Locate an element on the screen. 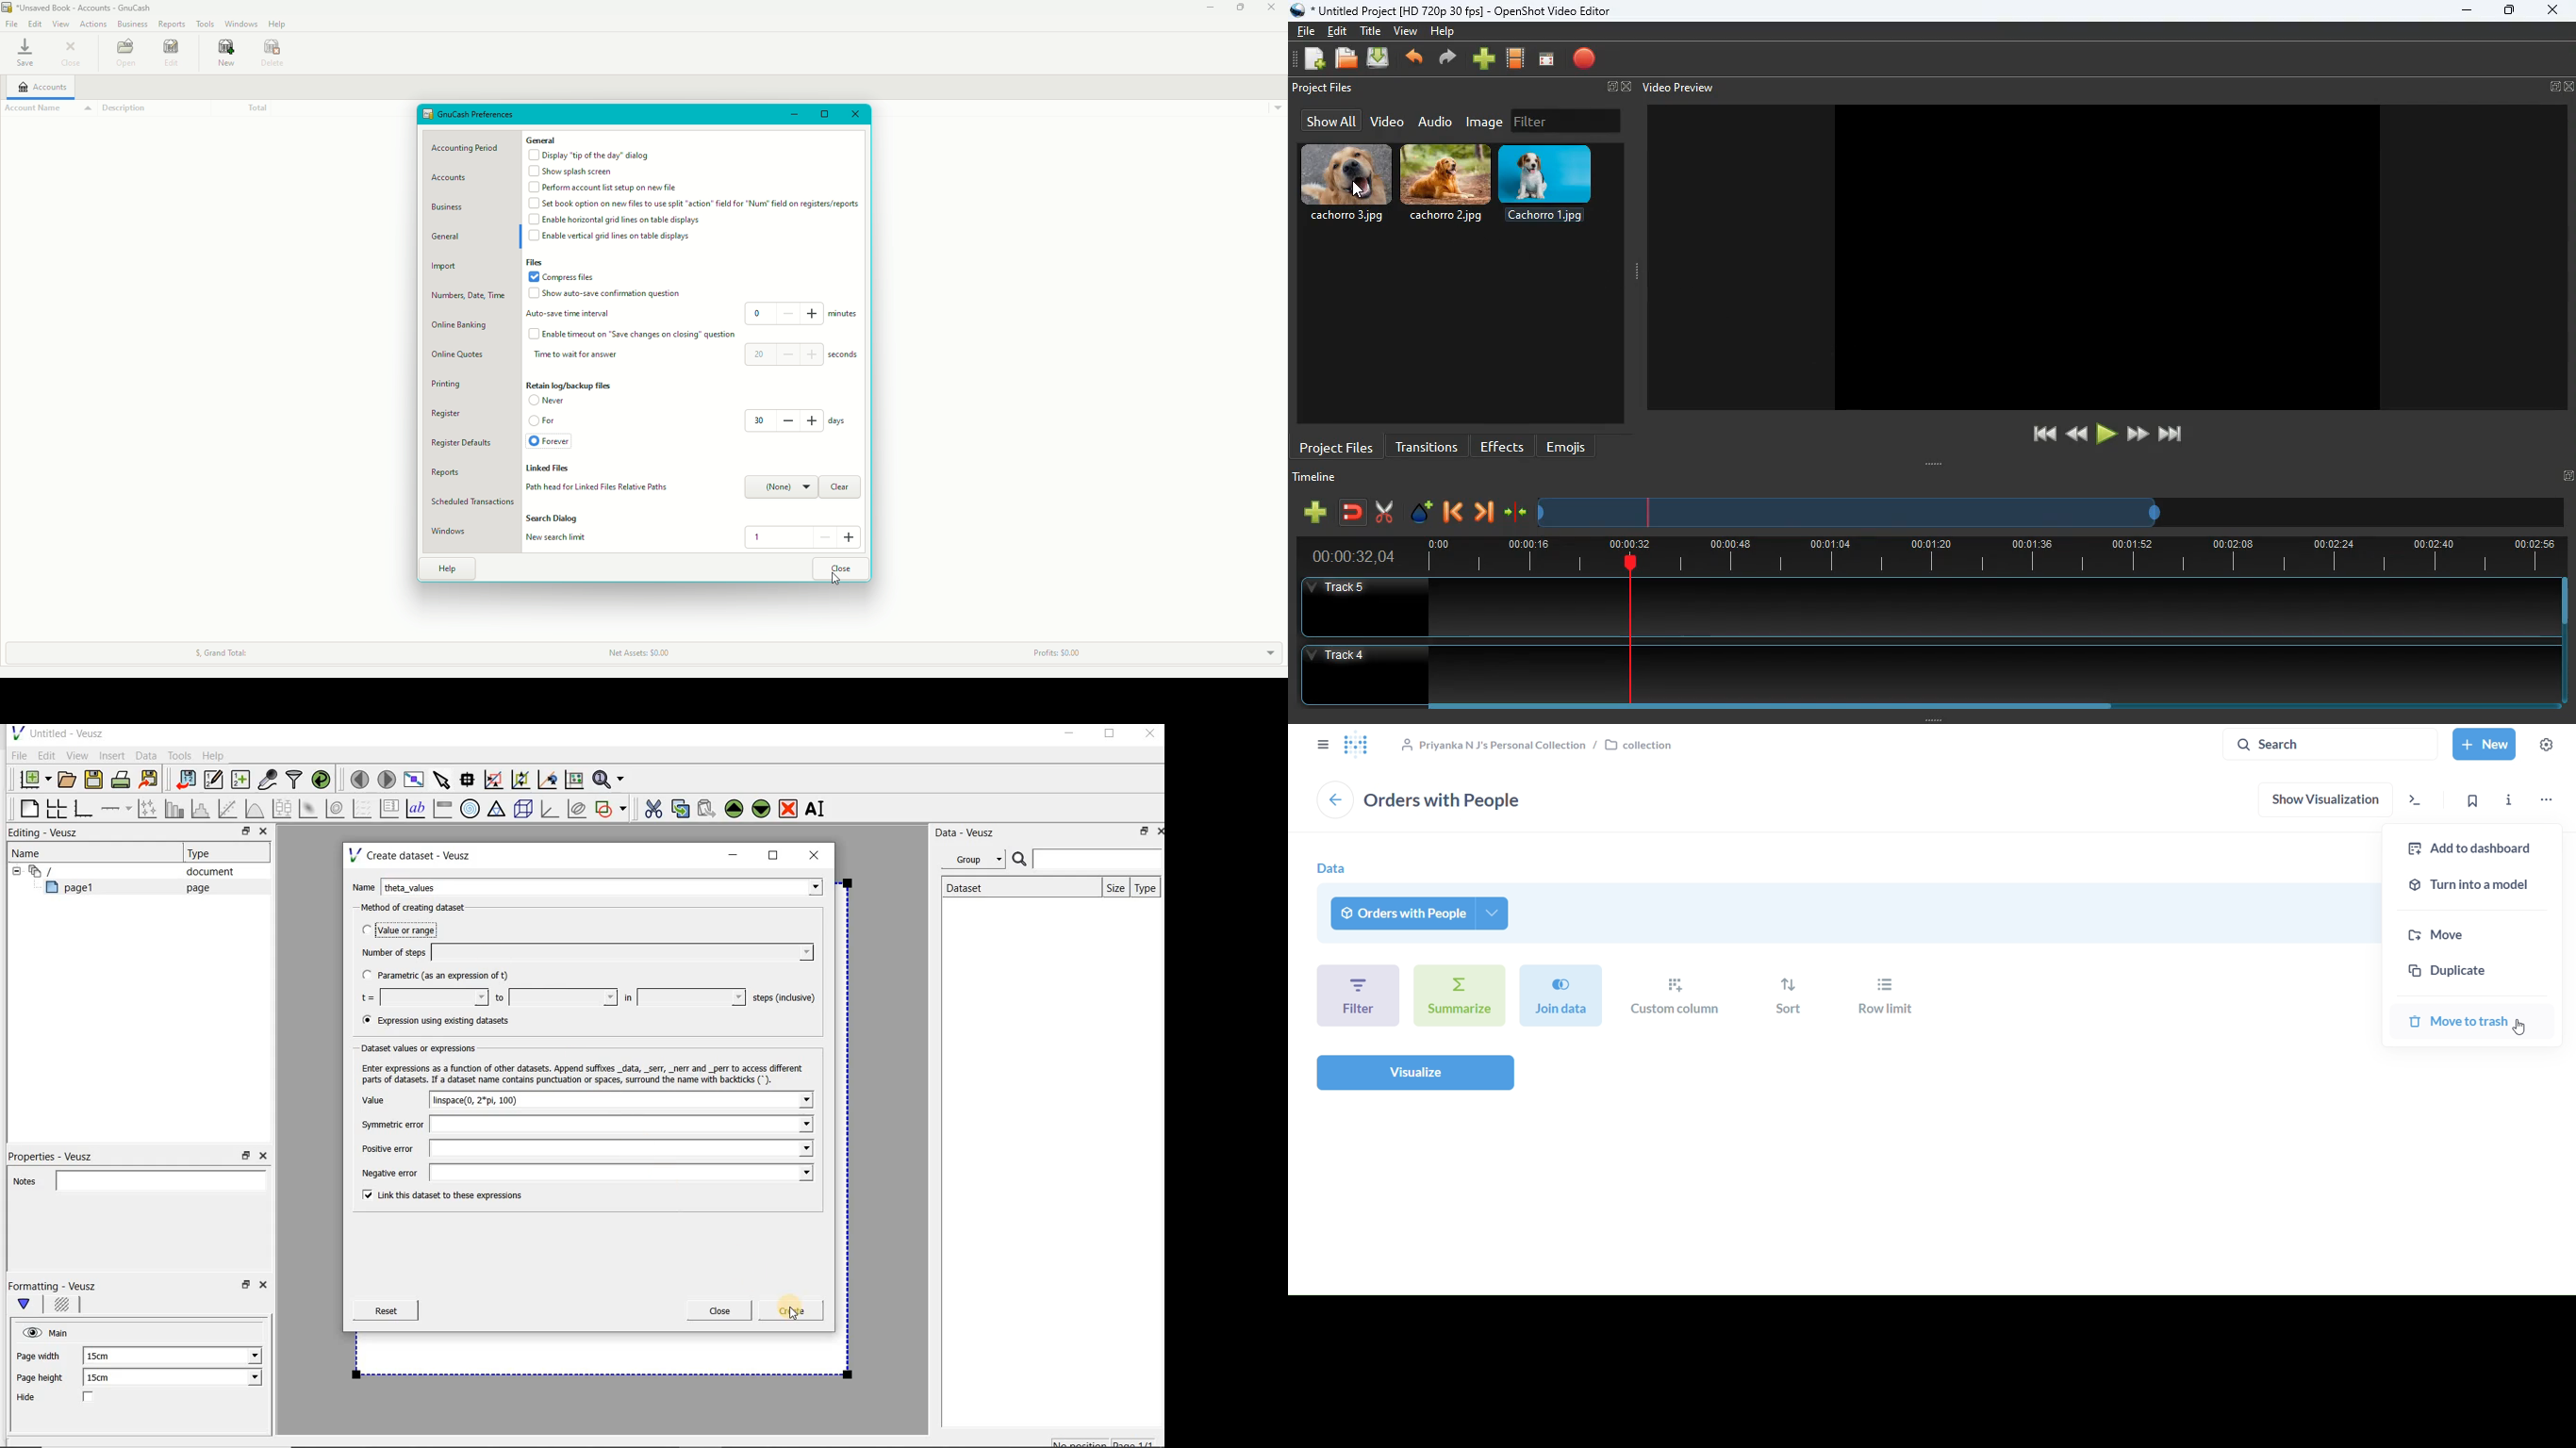 This screenshot has height=1456, width=2576. Import is located at coordinates (445, 269).